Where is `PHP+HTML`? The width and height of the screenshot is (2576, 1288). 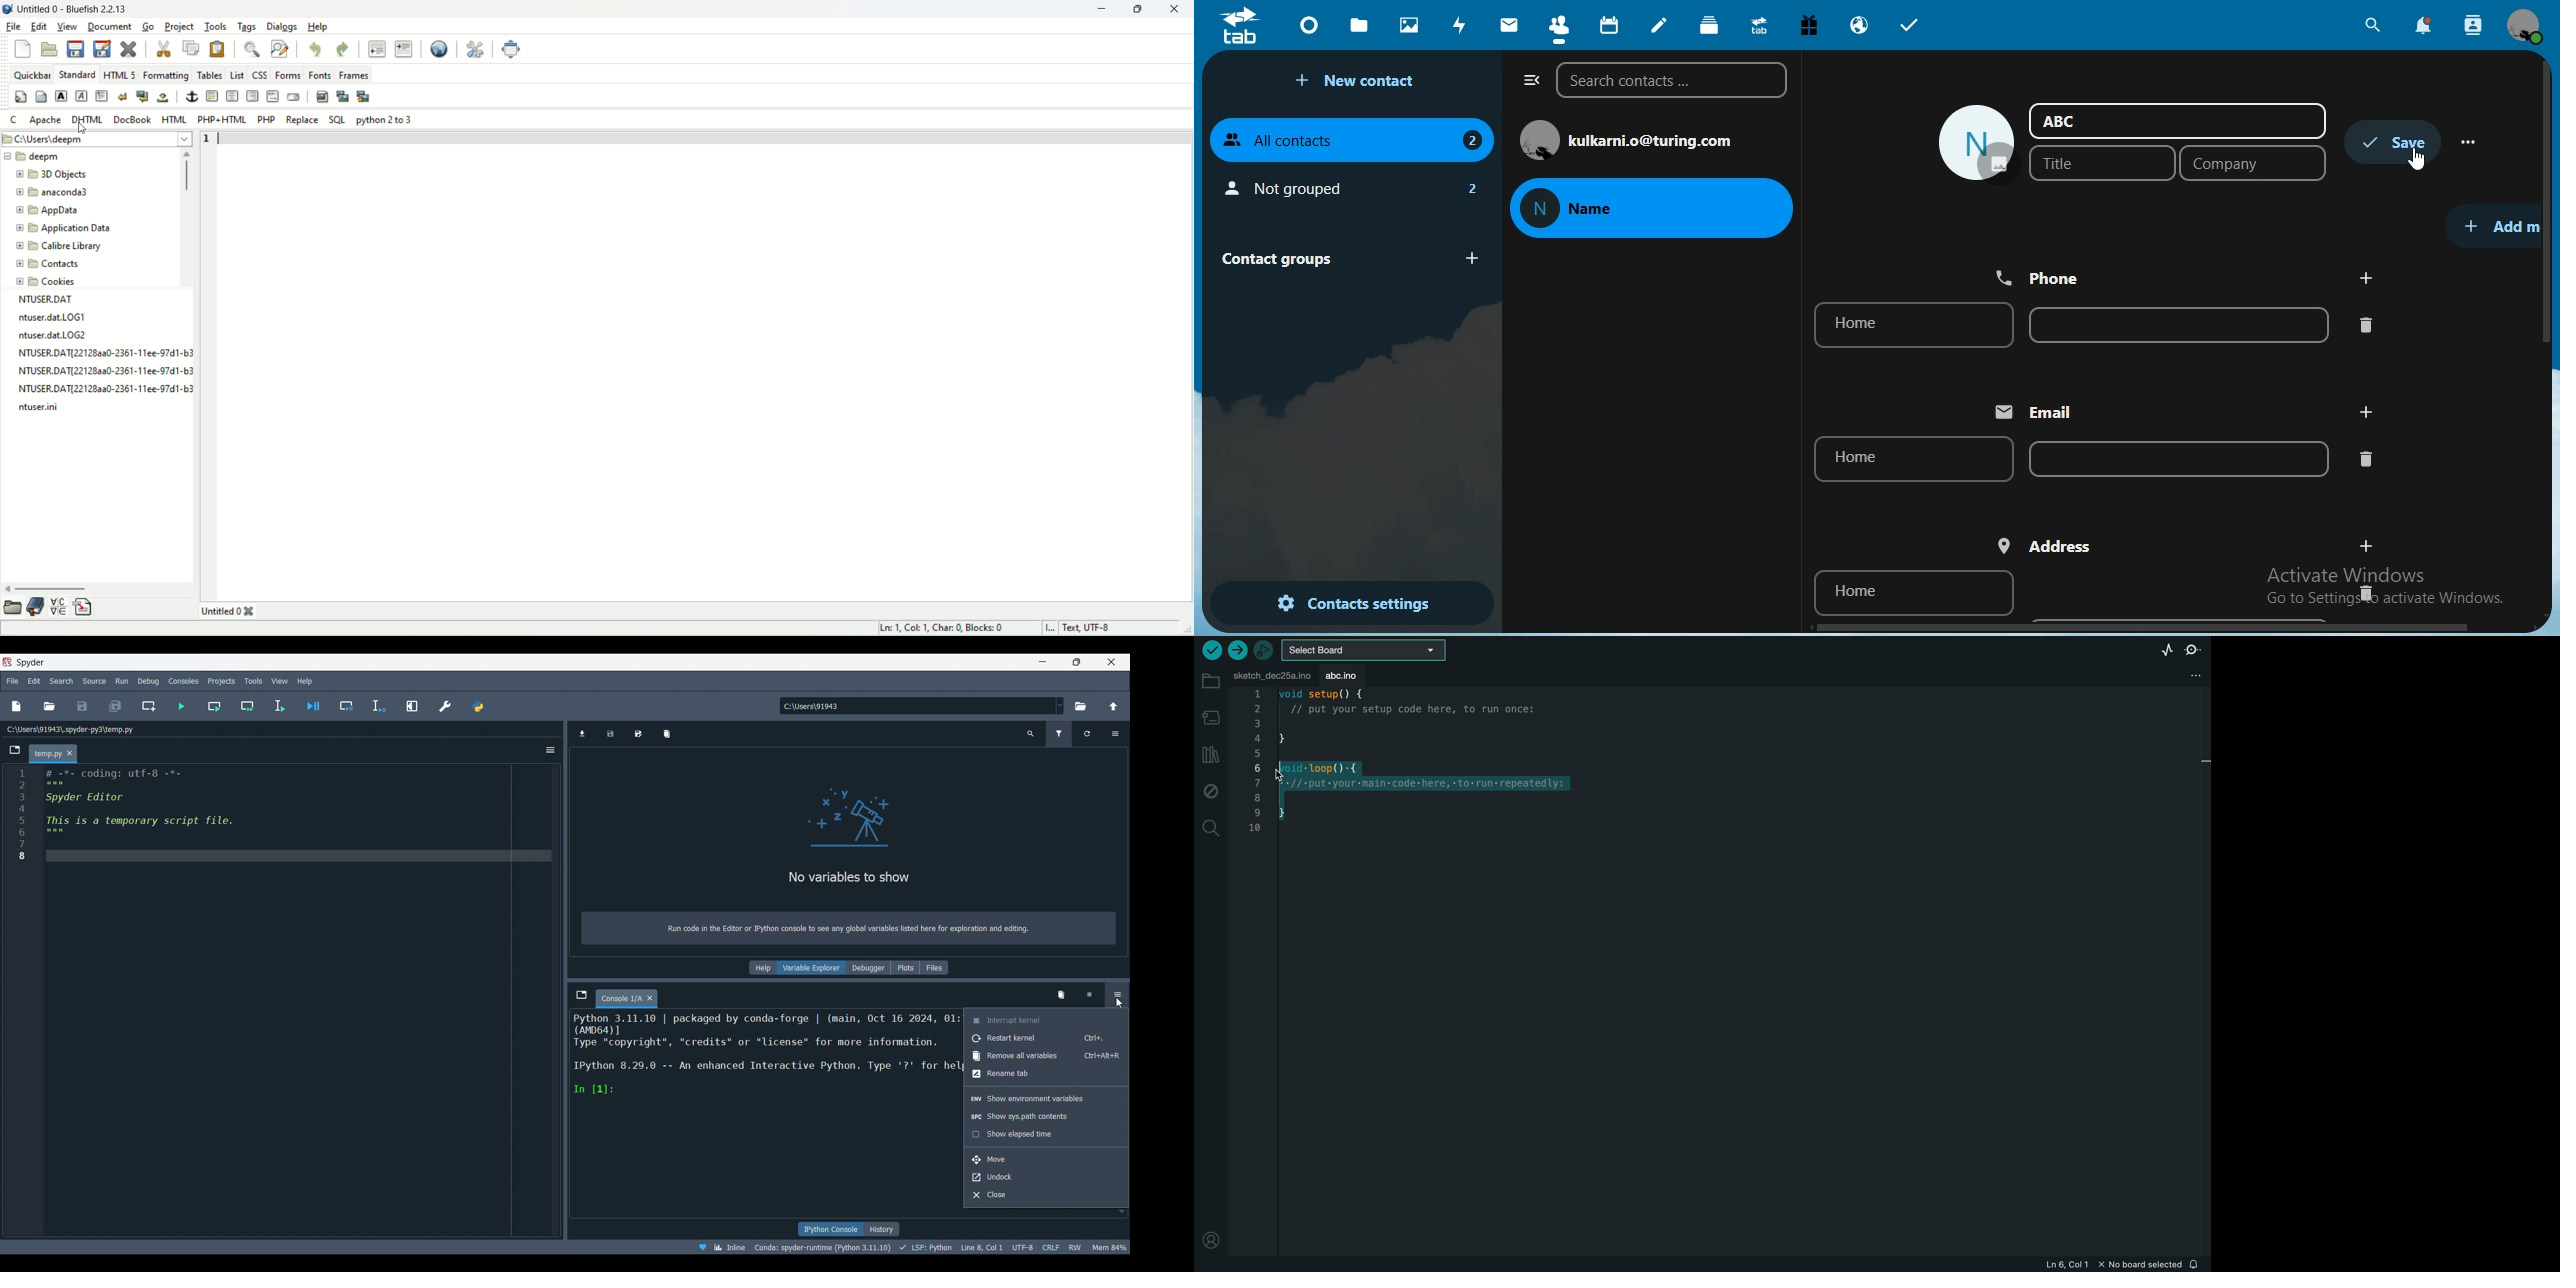
PHP+HTML is located at coordinates (222, 119).